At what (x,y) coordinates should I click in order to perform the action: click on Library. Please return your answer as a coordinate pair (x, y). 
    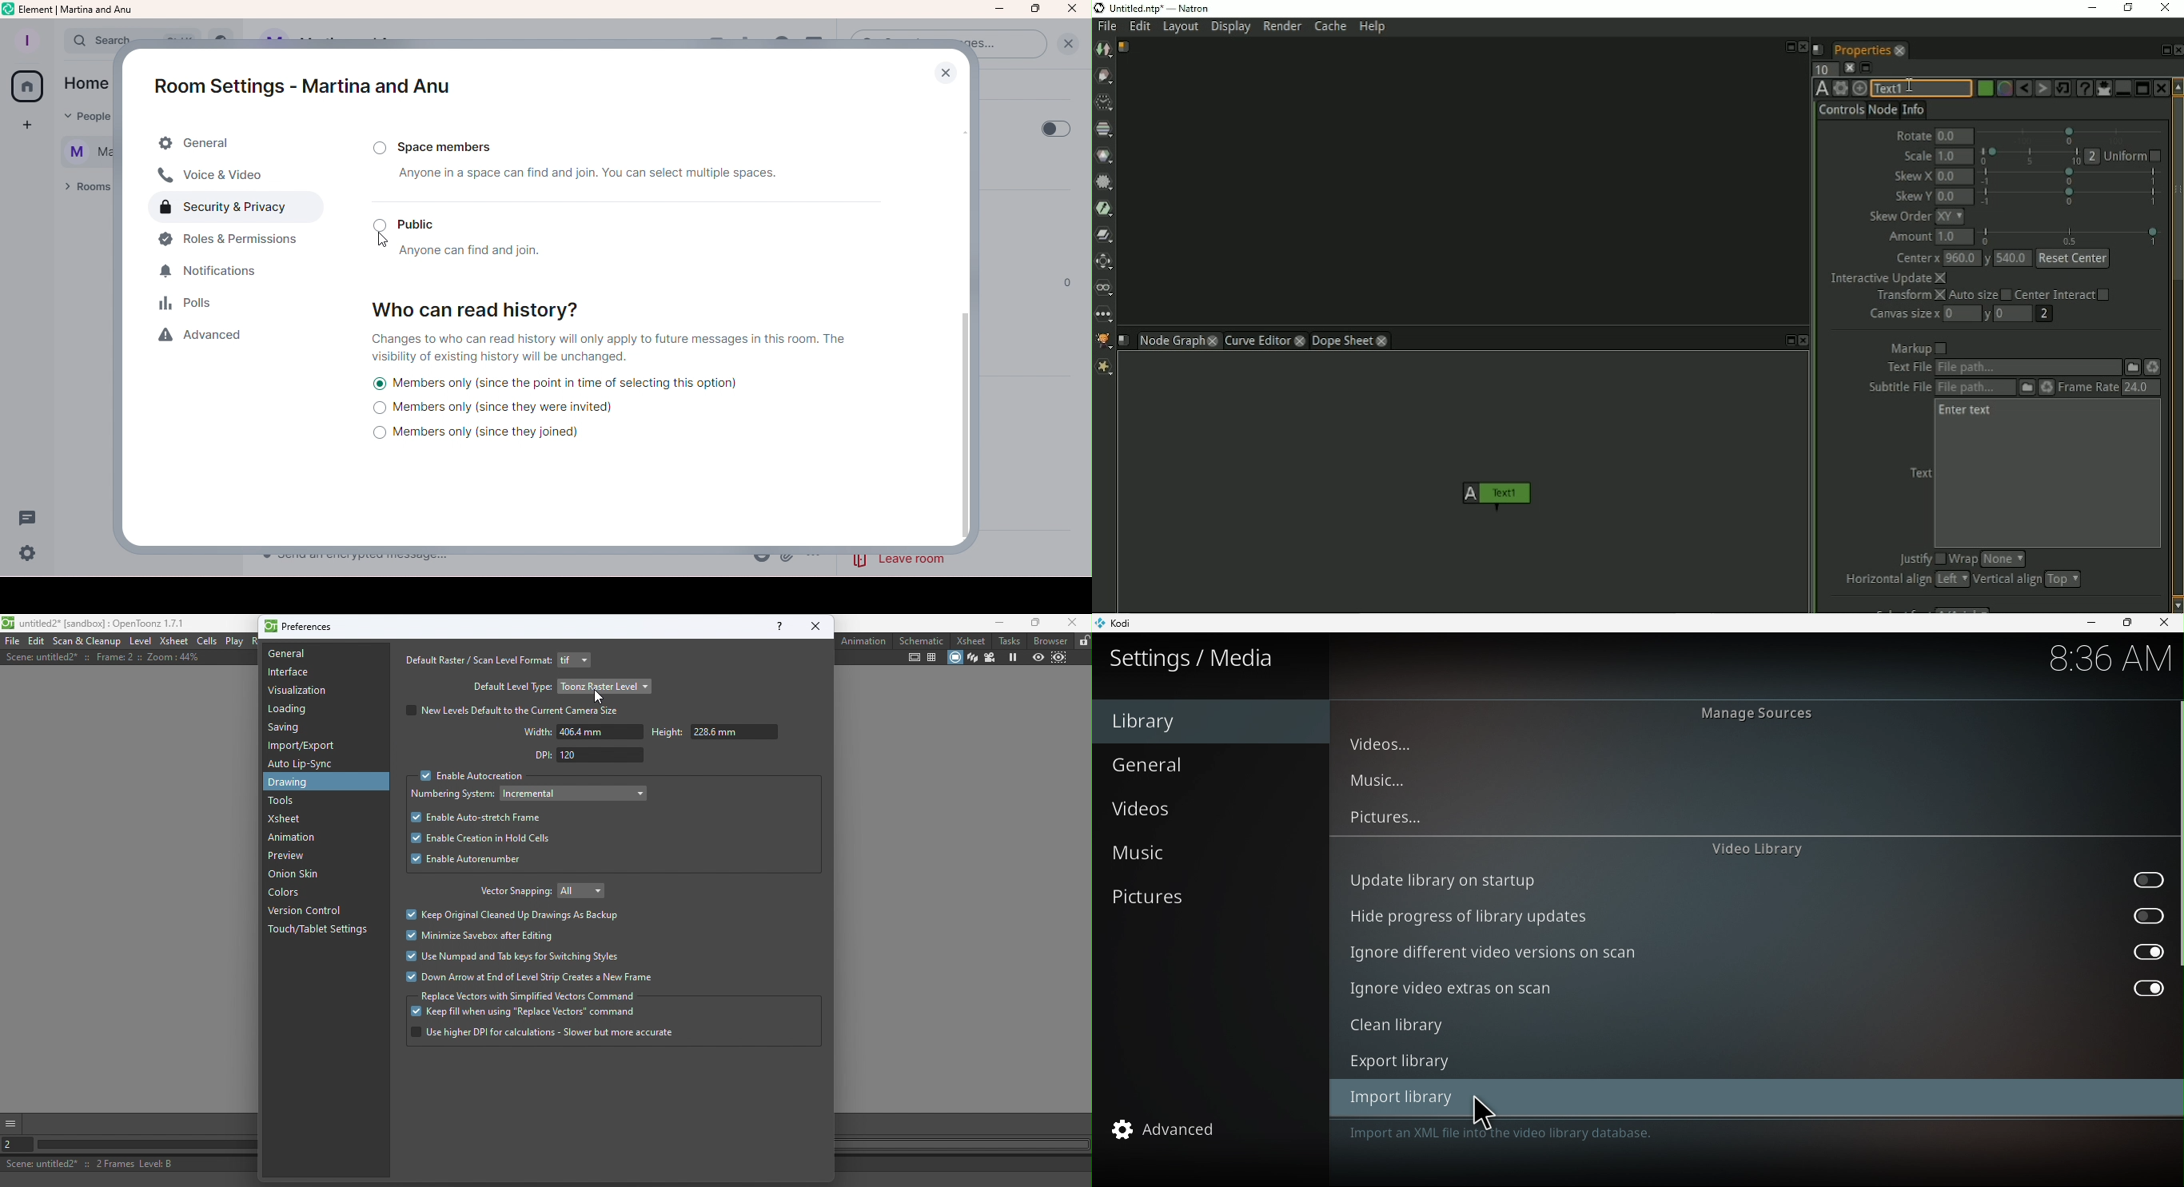
    Looking at the image, I should click on (1208, 721).